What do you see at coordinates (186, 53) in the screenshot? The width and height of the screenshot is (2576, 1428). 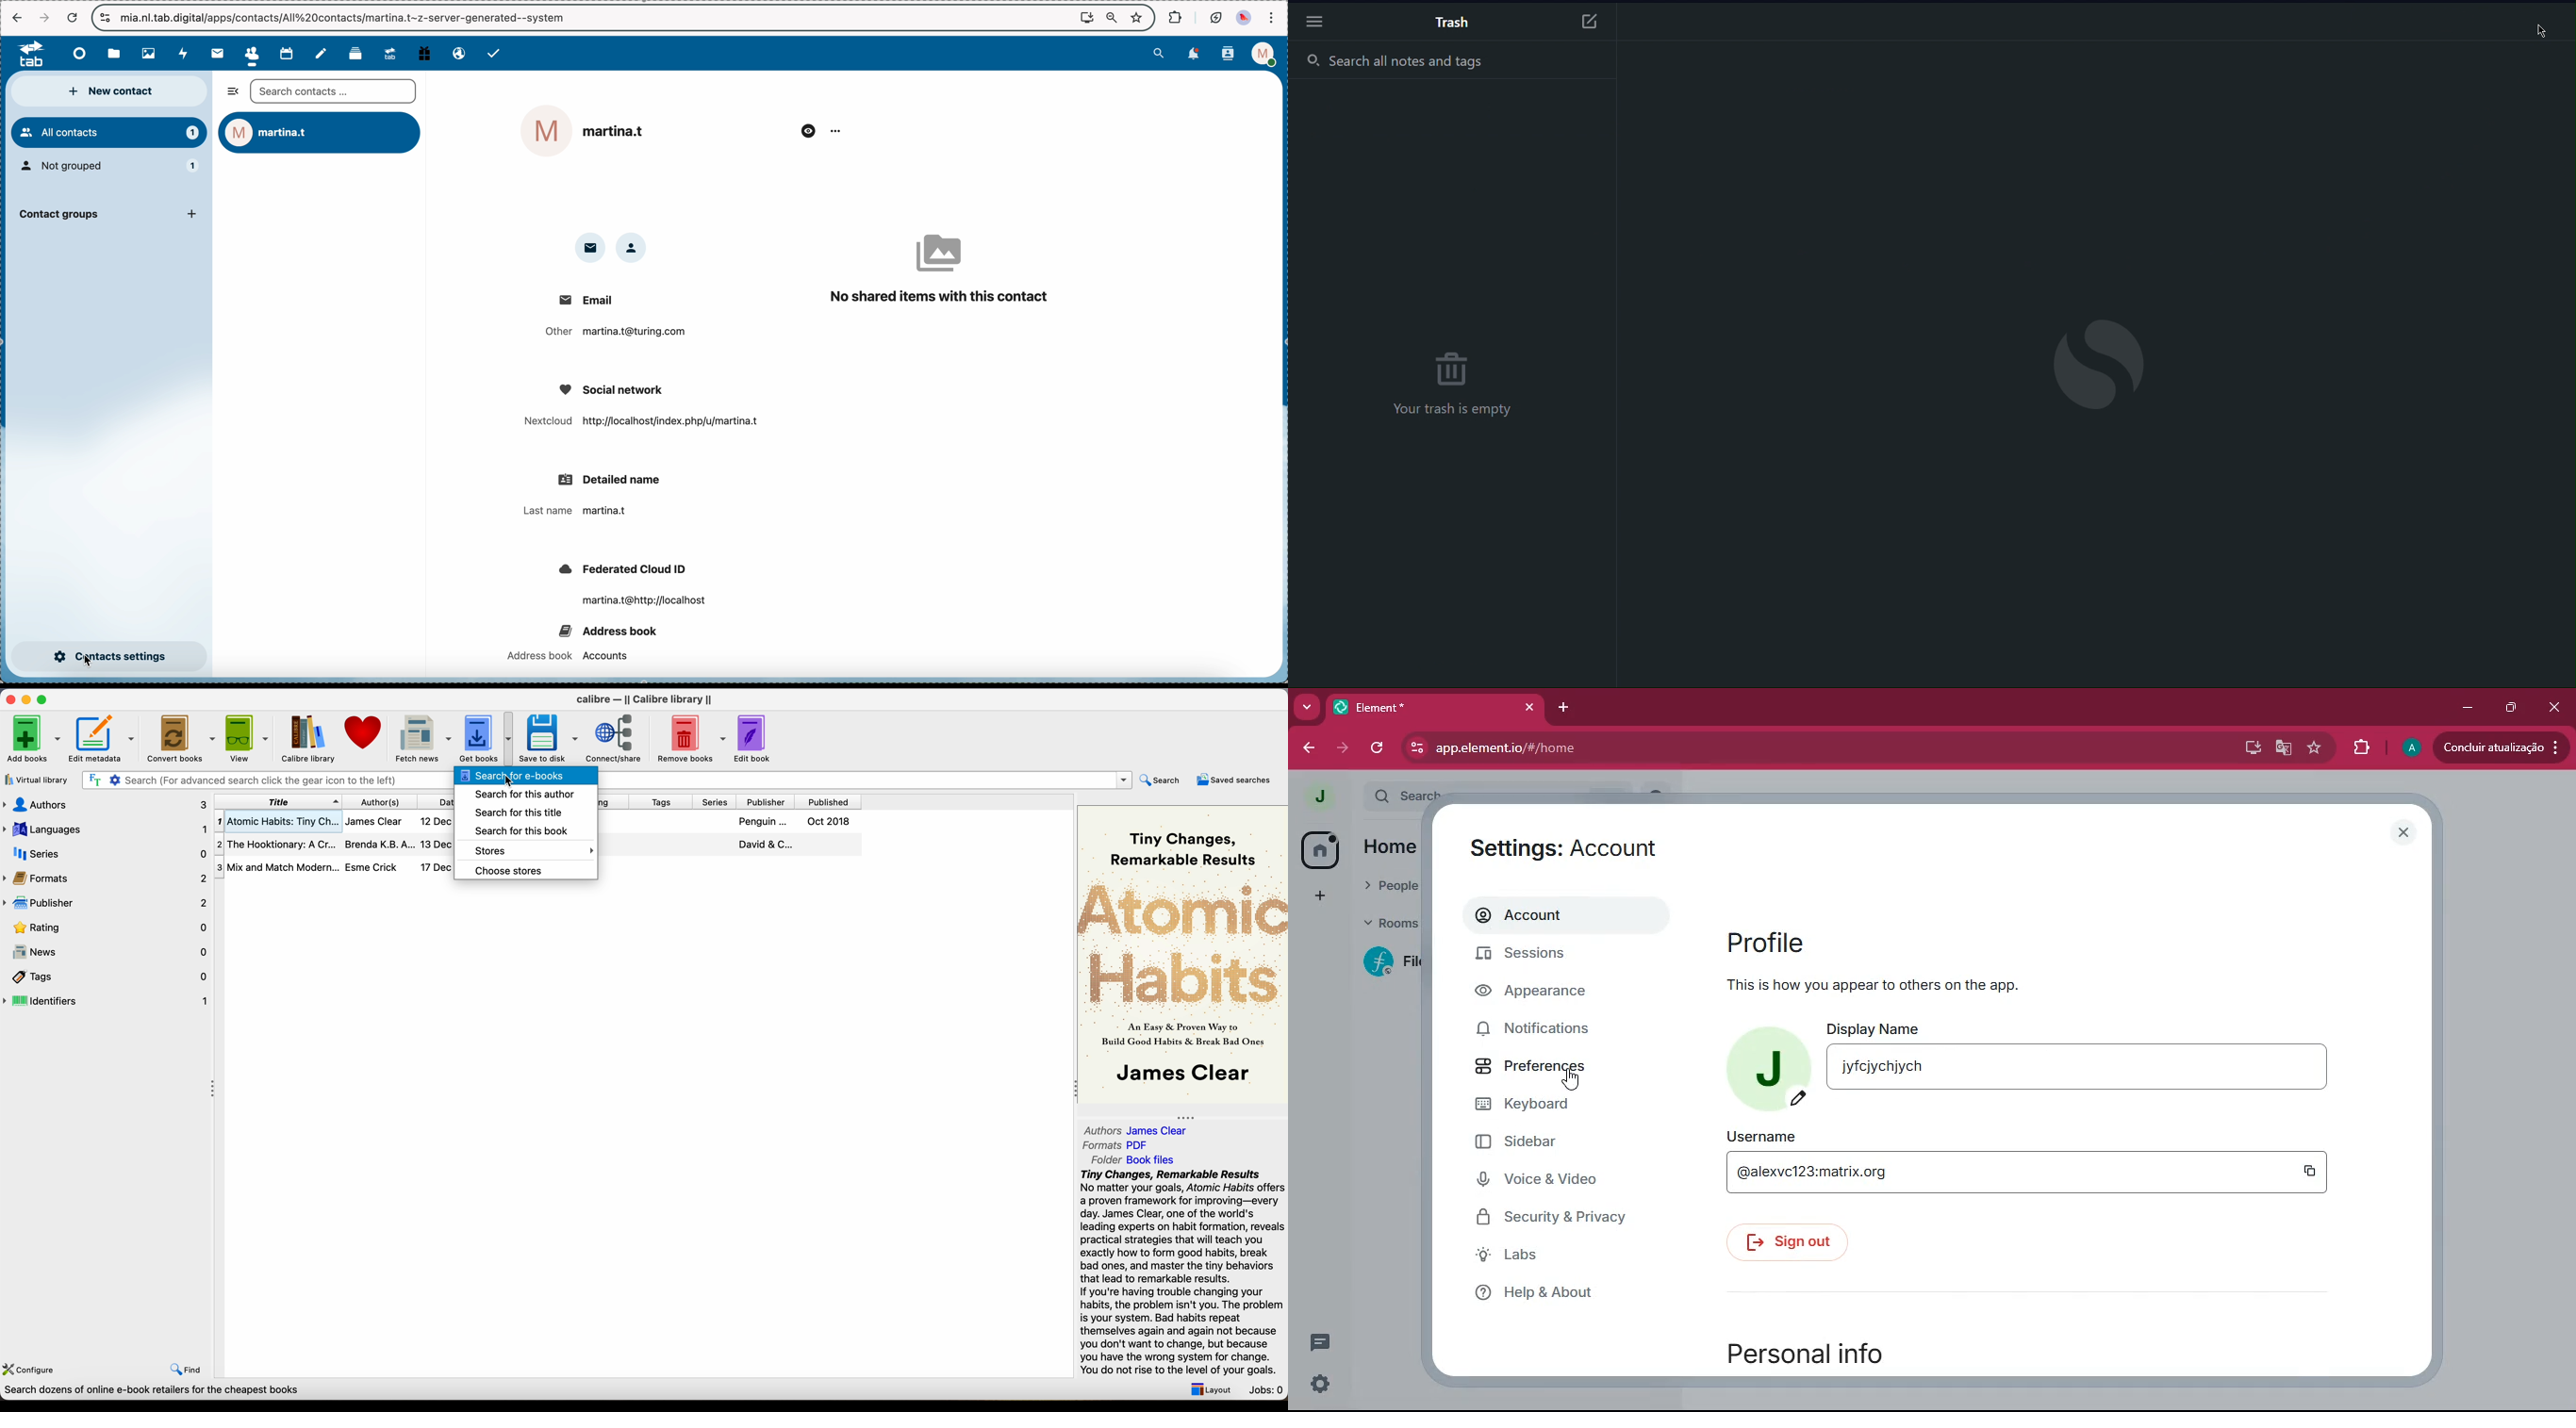 I see `activity` at bounding box center [186, 53].